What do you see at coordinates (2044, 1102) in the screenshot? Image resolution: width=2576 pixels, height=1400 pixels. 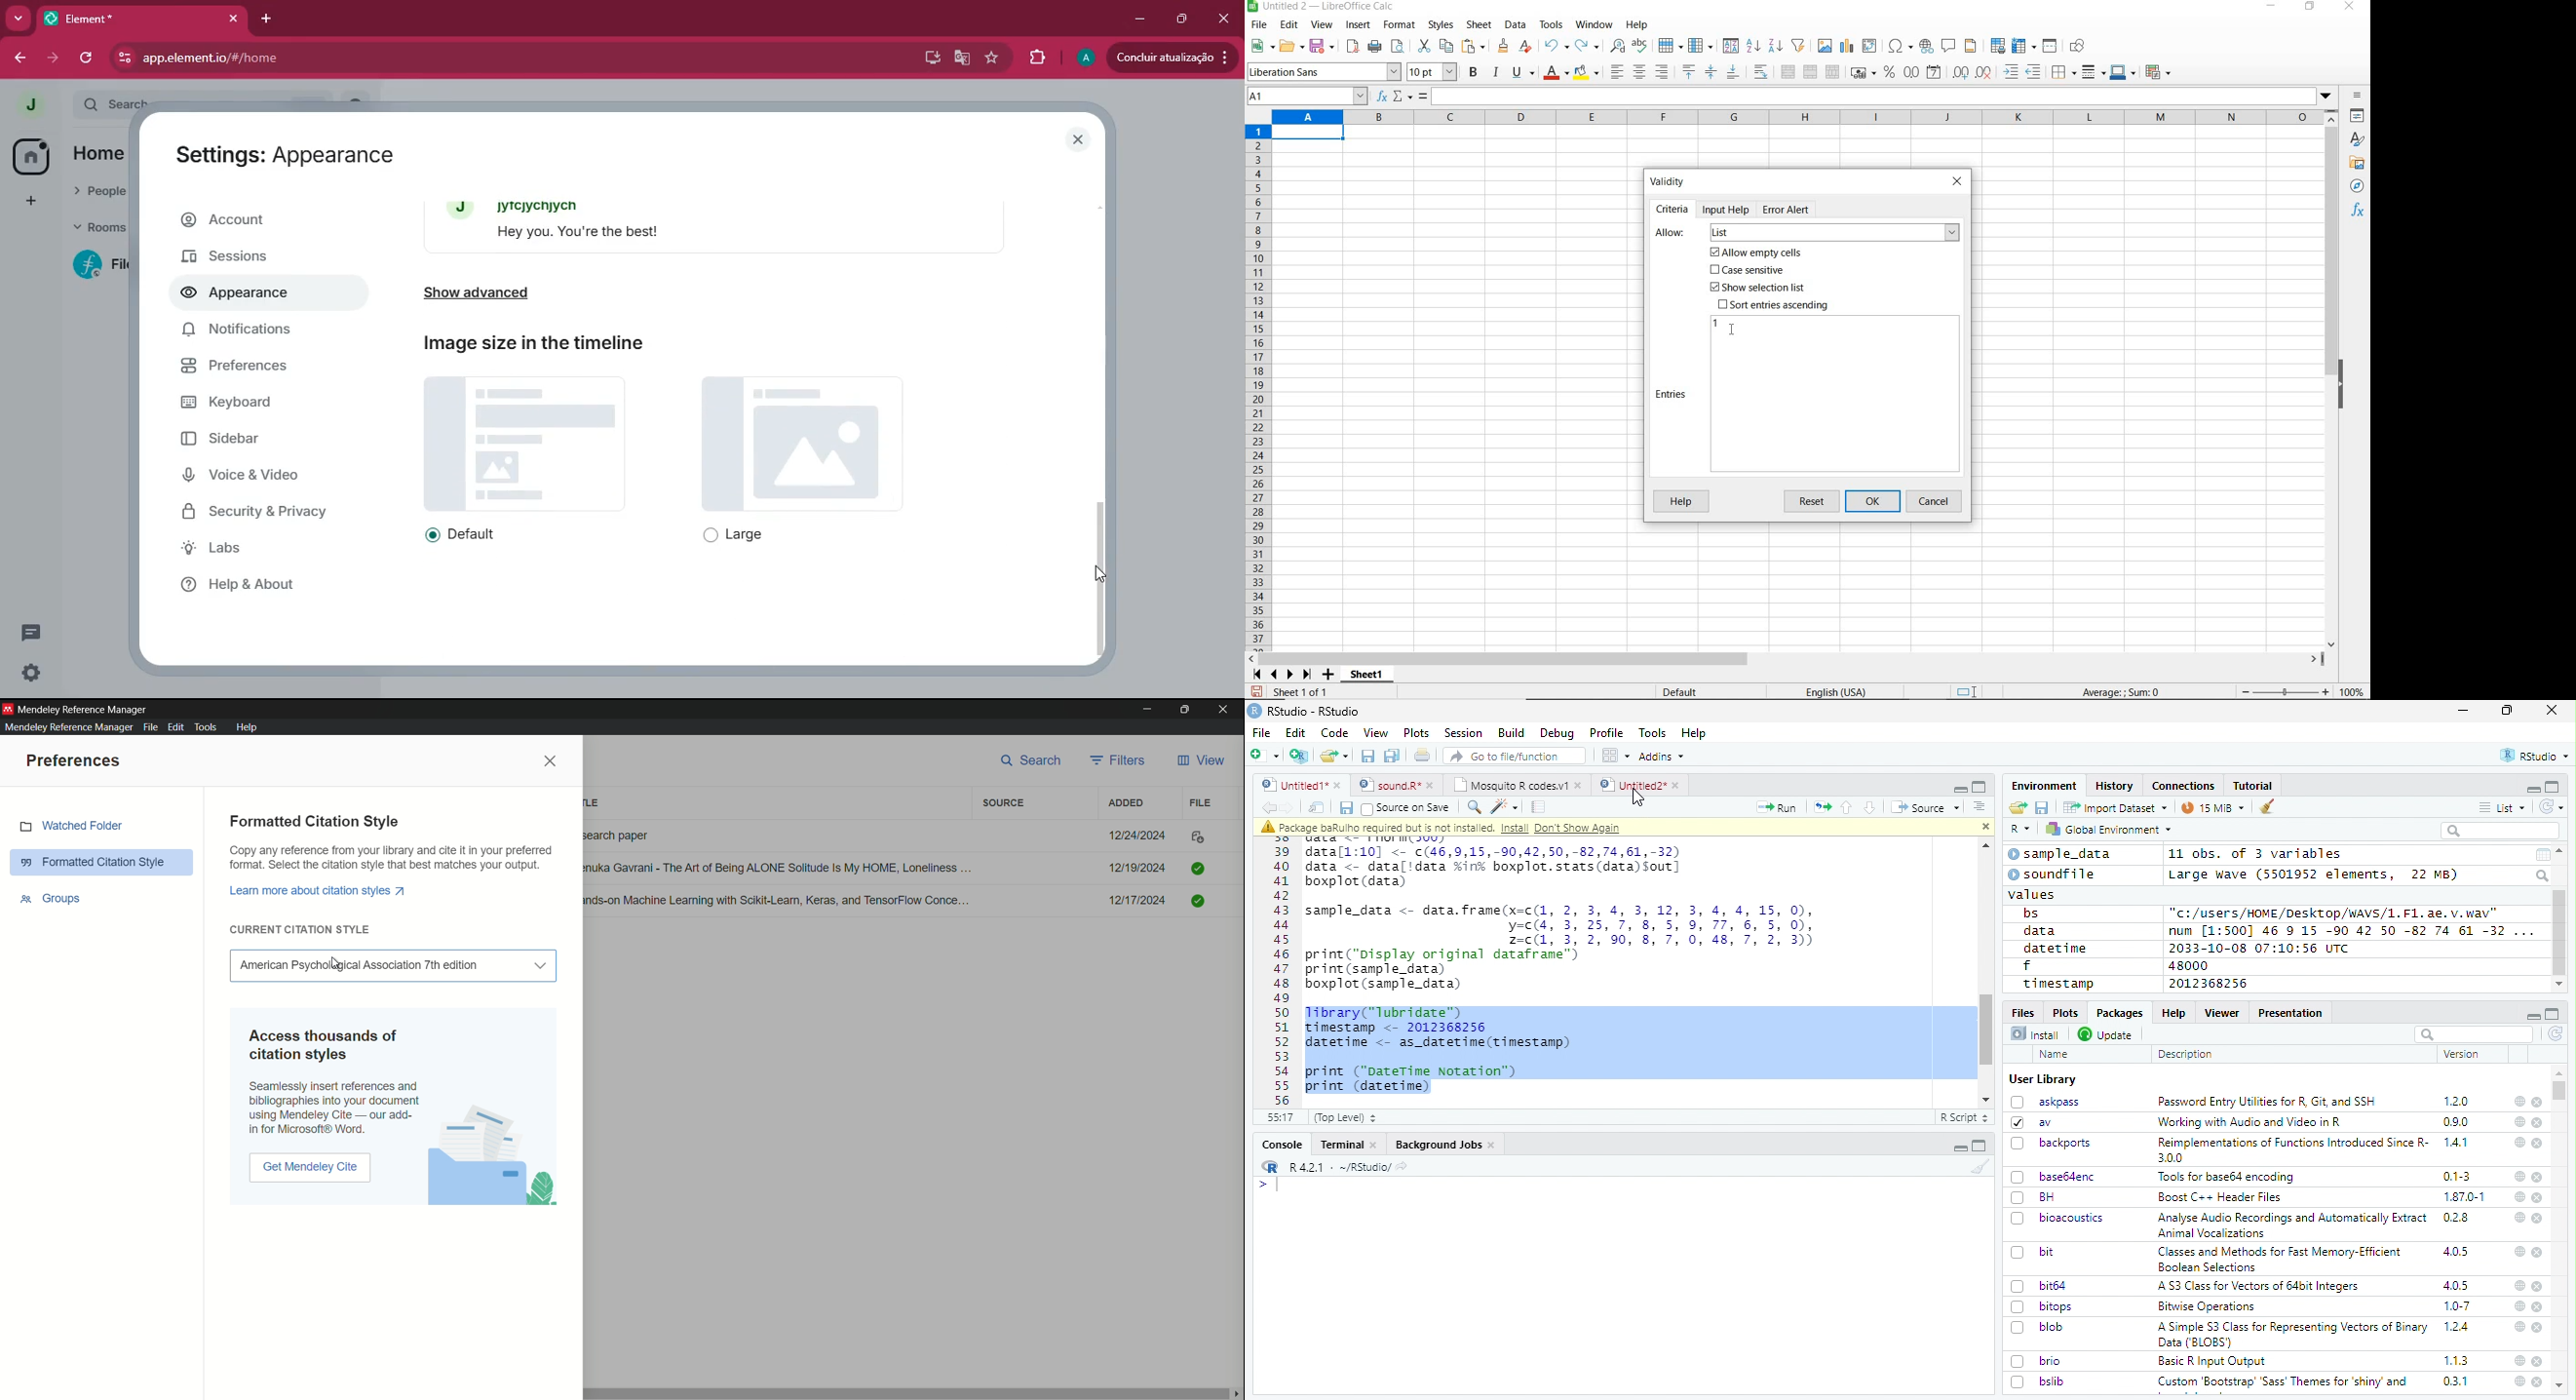 I see `askpass` at bounding box center [2044, 1102].